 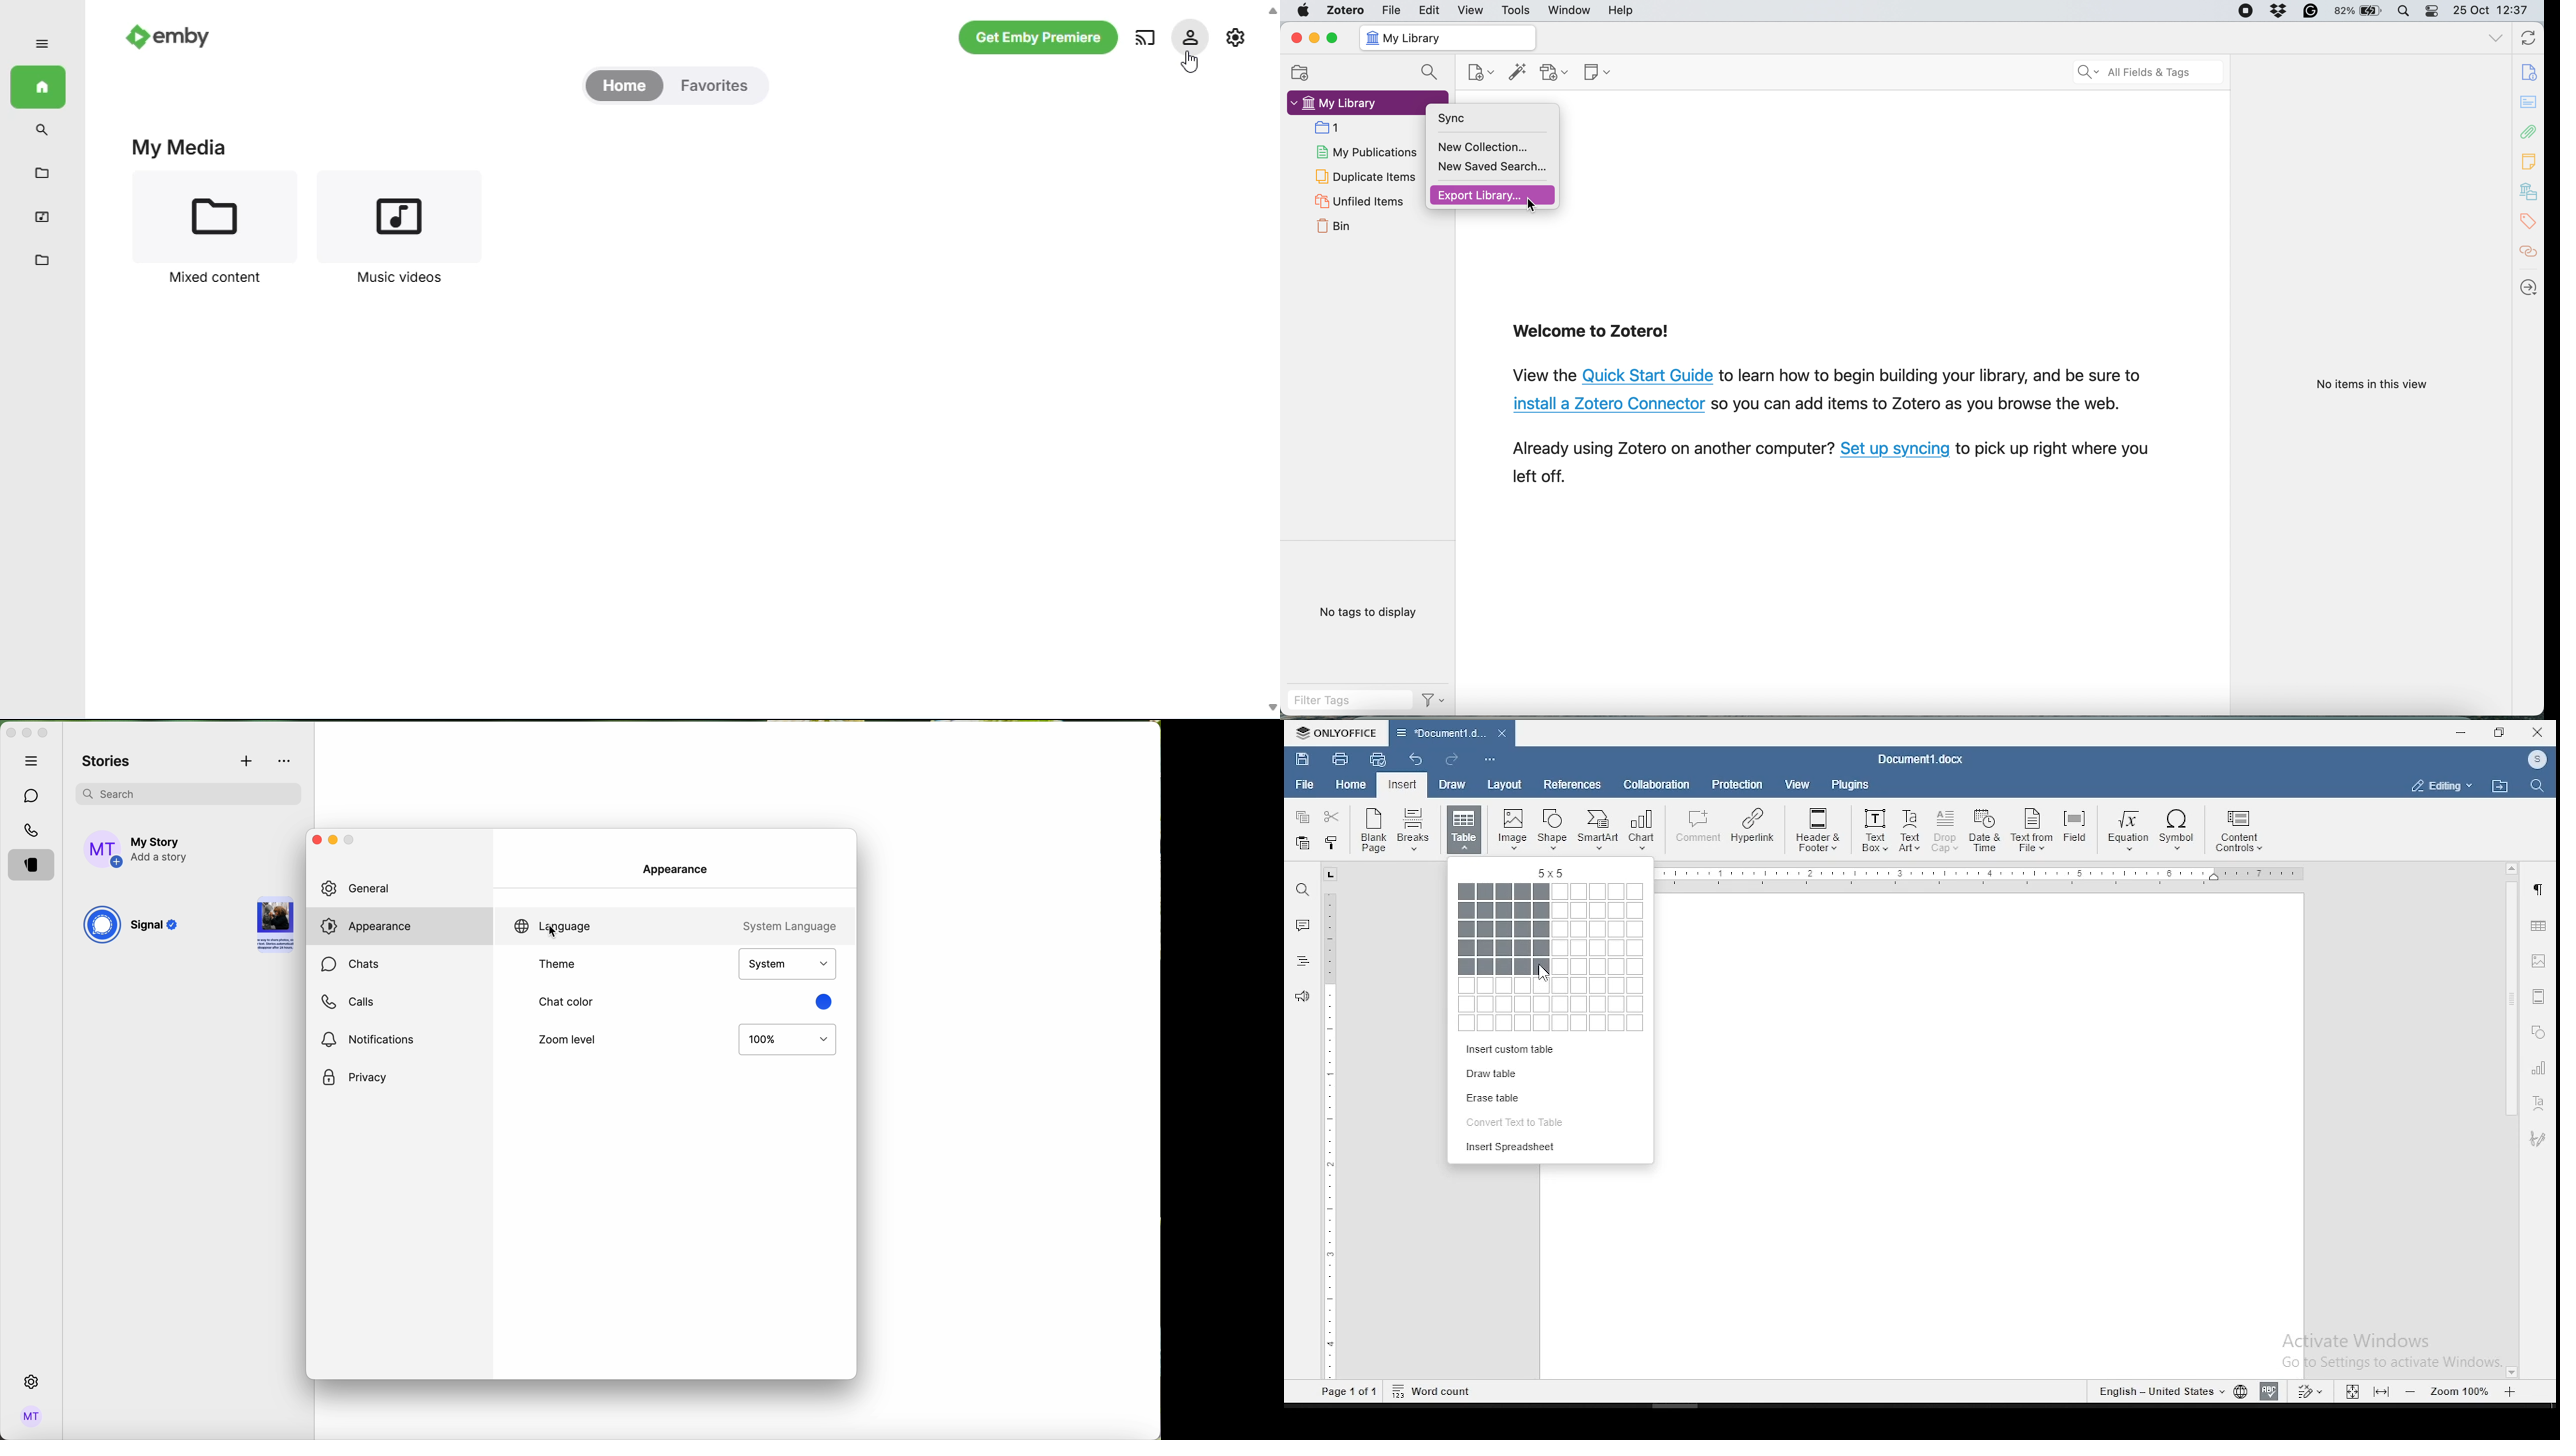 I want to click on collaboration, so click(x=1659, y=787).